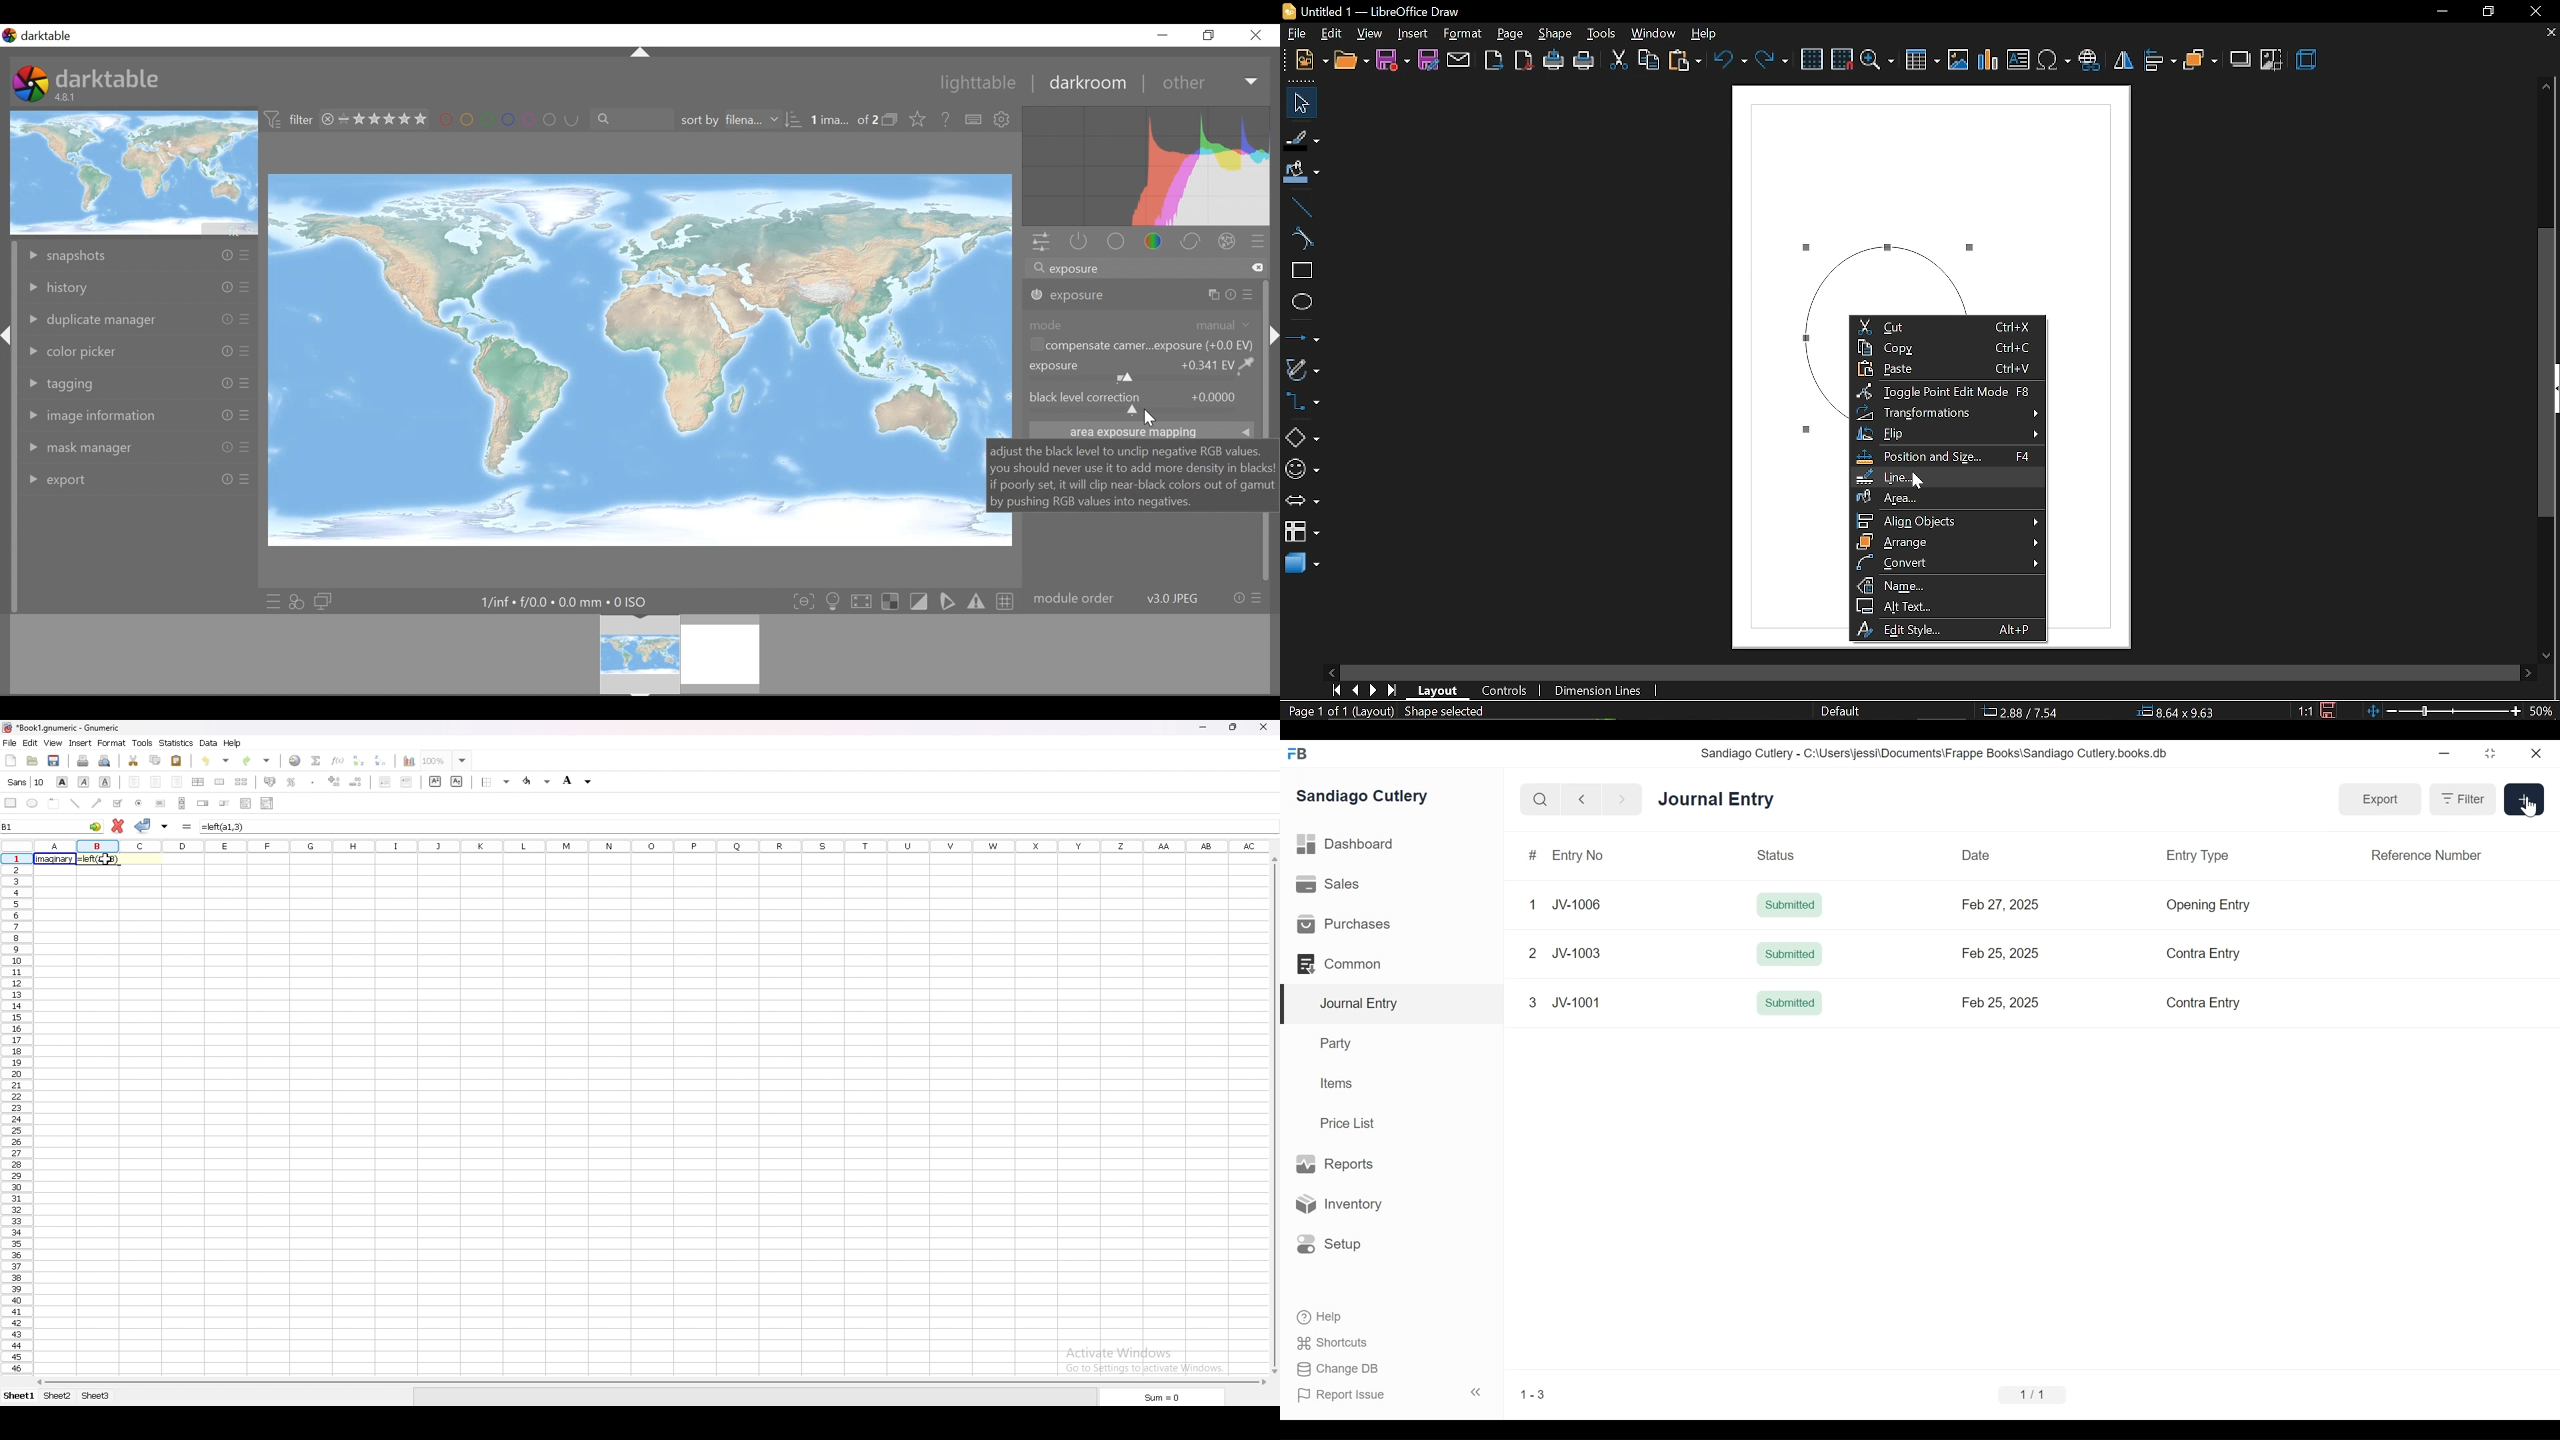 This screenshot has width=2576, height=1456. I want to click on Change DB, so click(1332, 1370).